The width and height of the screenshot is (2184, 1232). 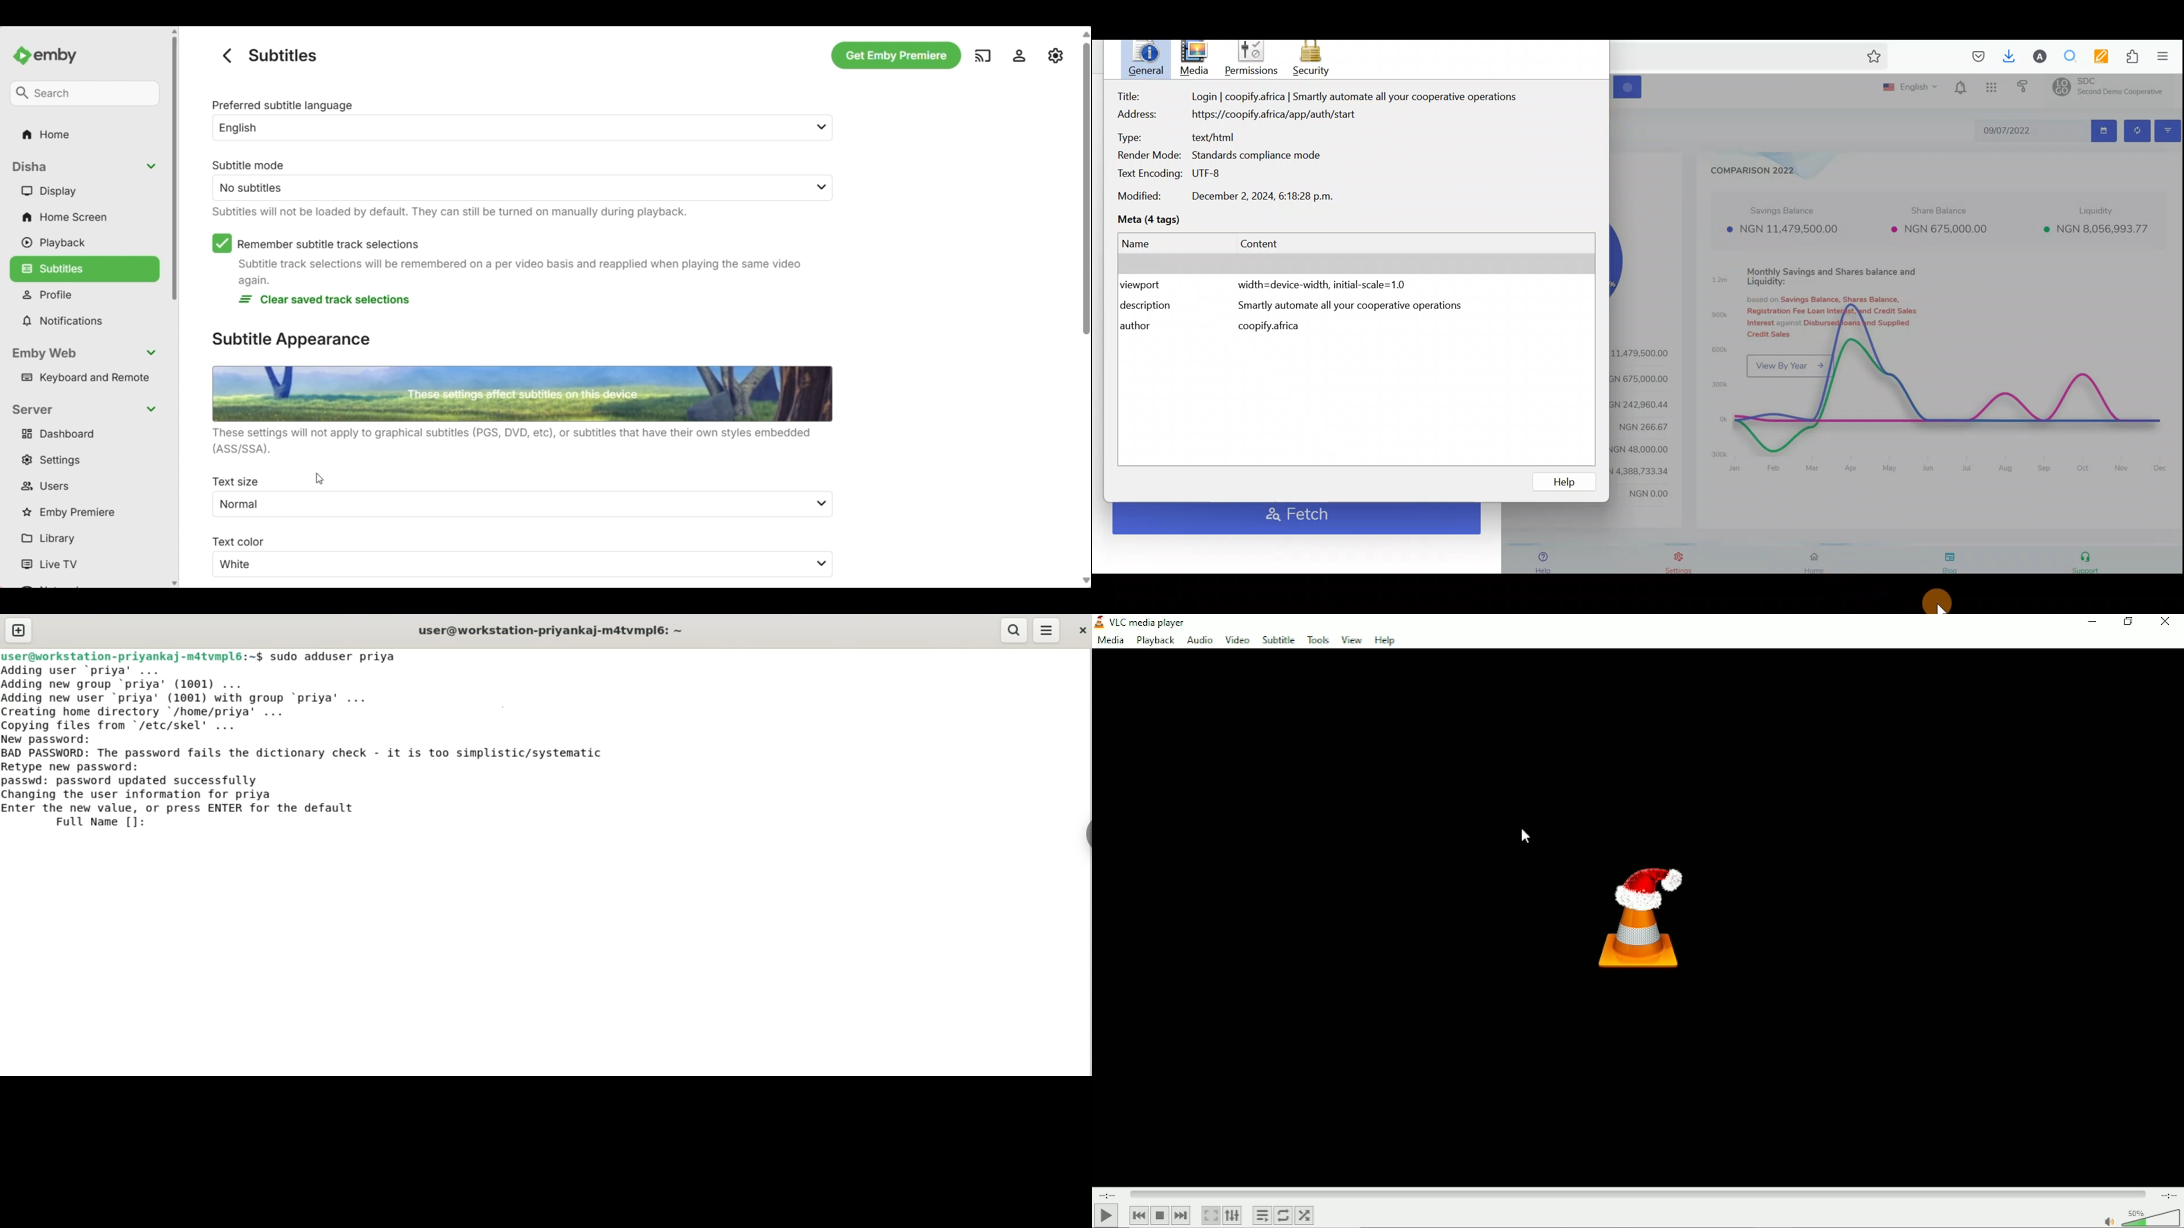 I want to click on Security, so click(x=1312, y=60).